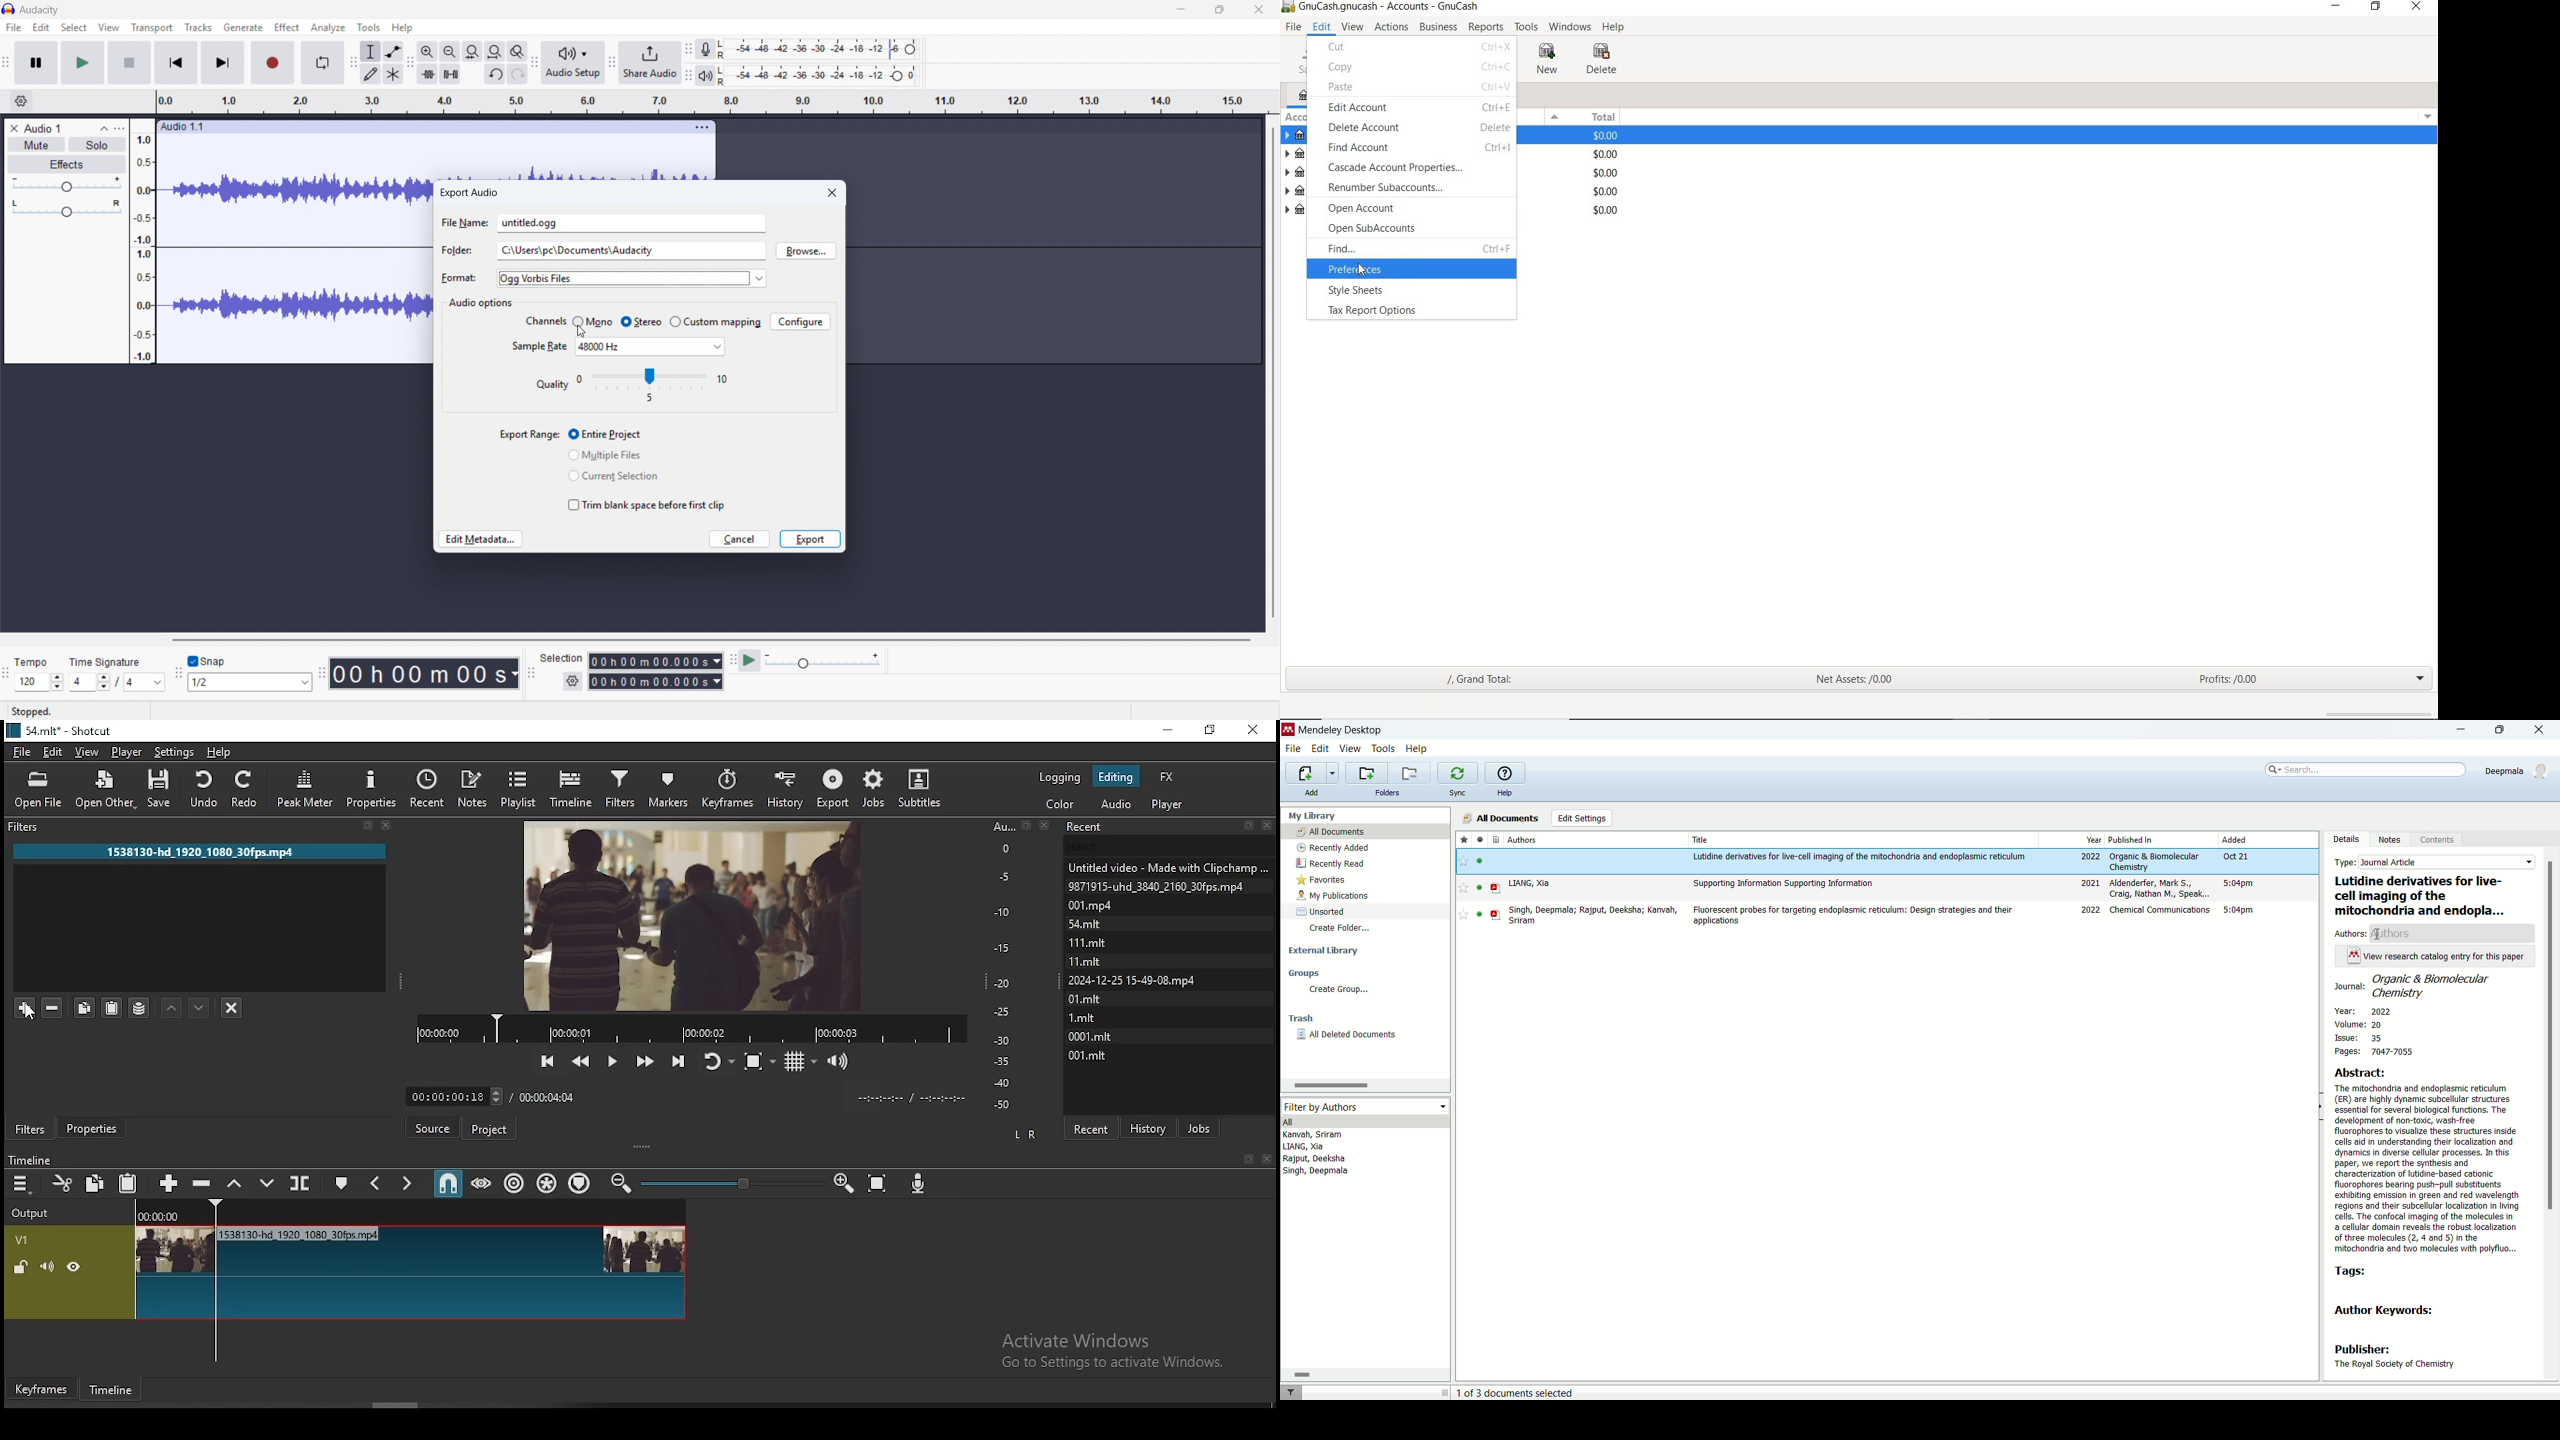 This screenshot has height=1456, width=2576. What do you see at coordinates (1322, 882) in the screenshot?
I see `favorites` at bounding box center [1322, 882].